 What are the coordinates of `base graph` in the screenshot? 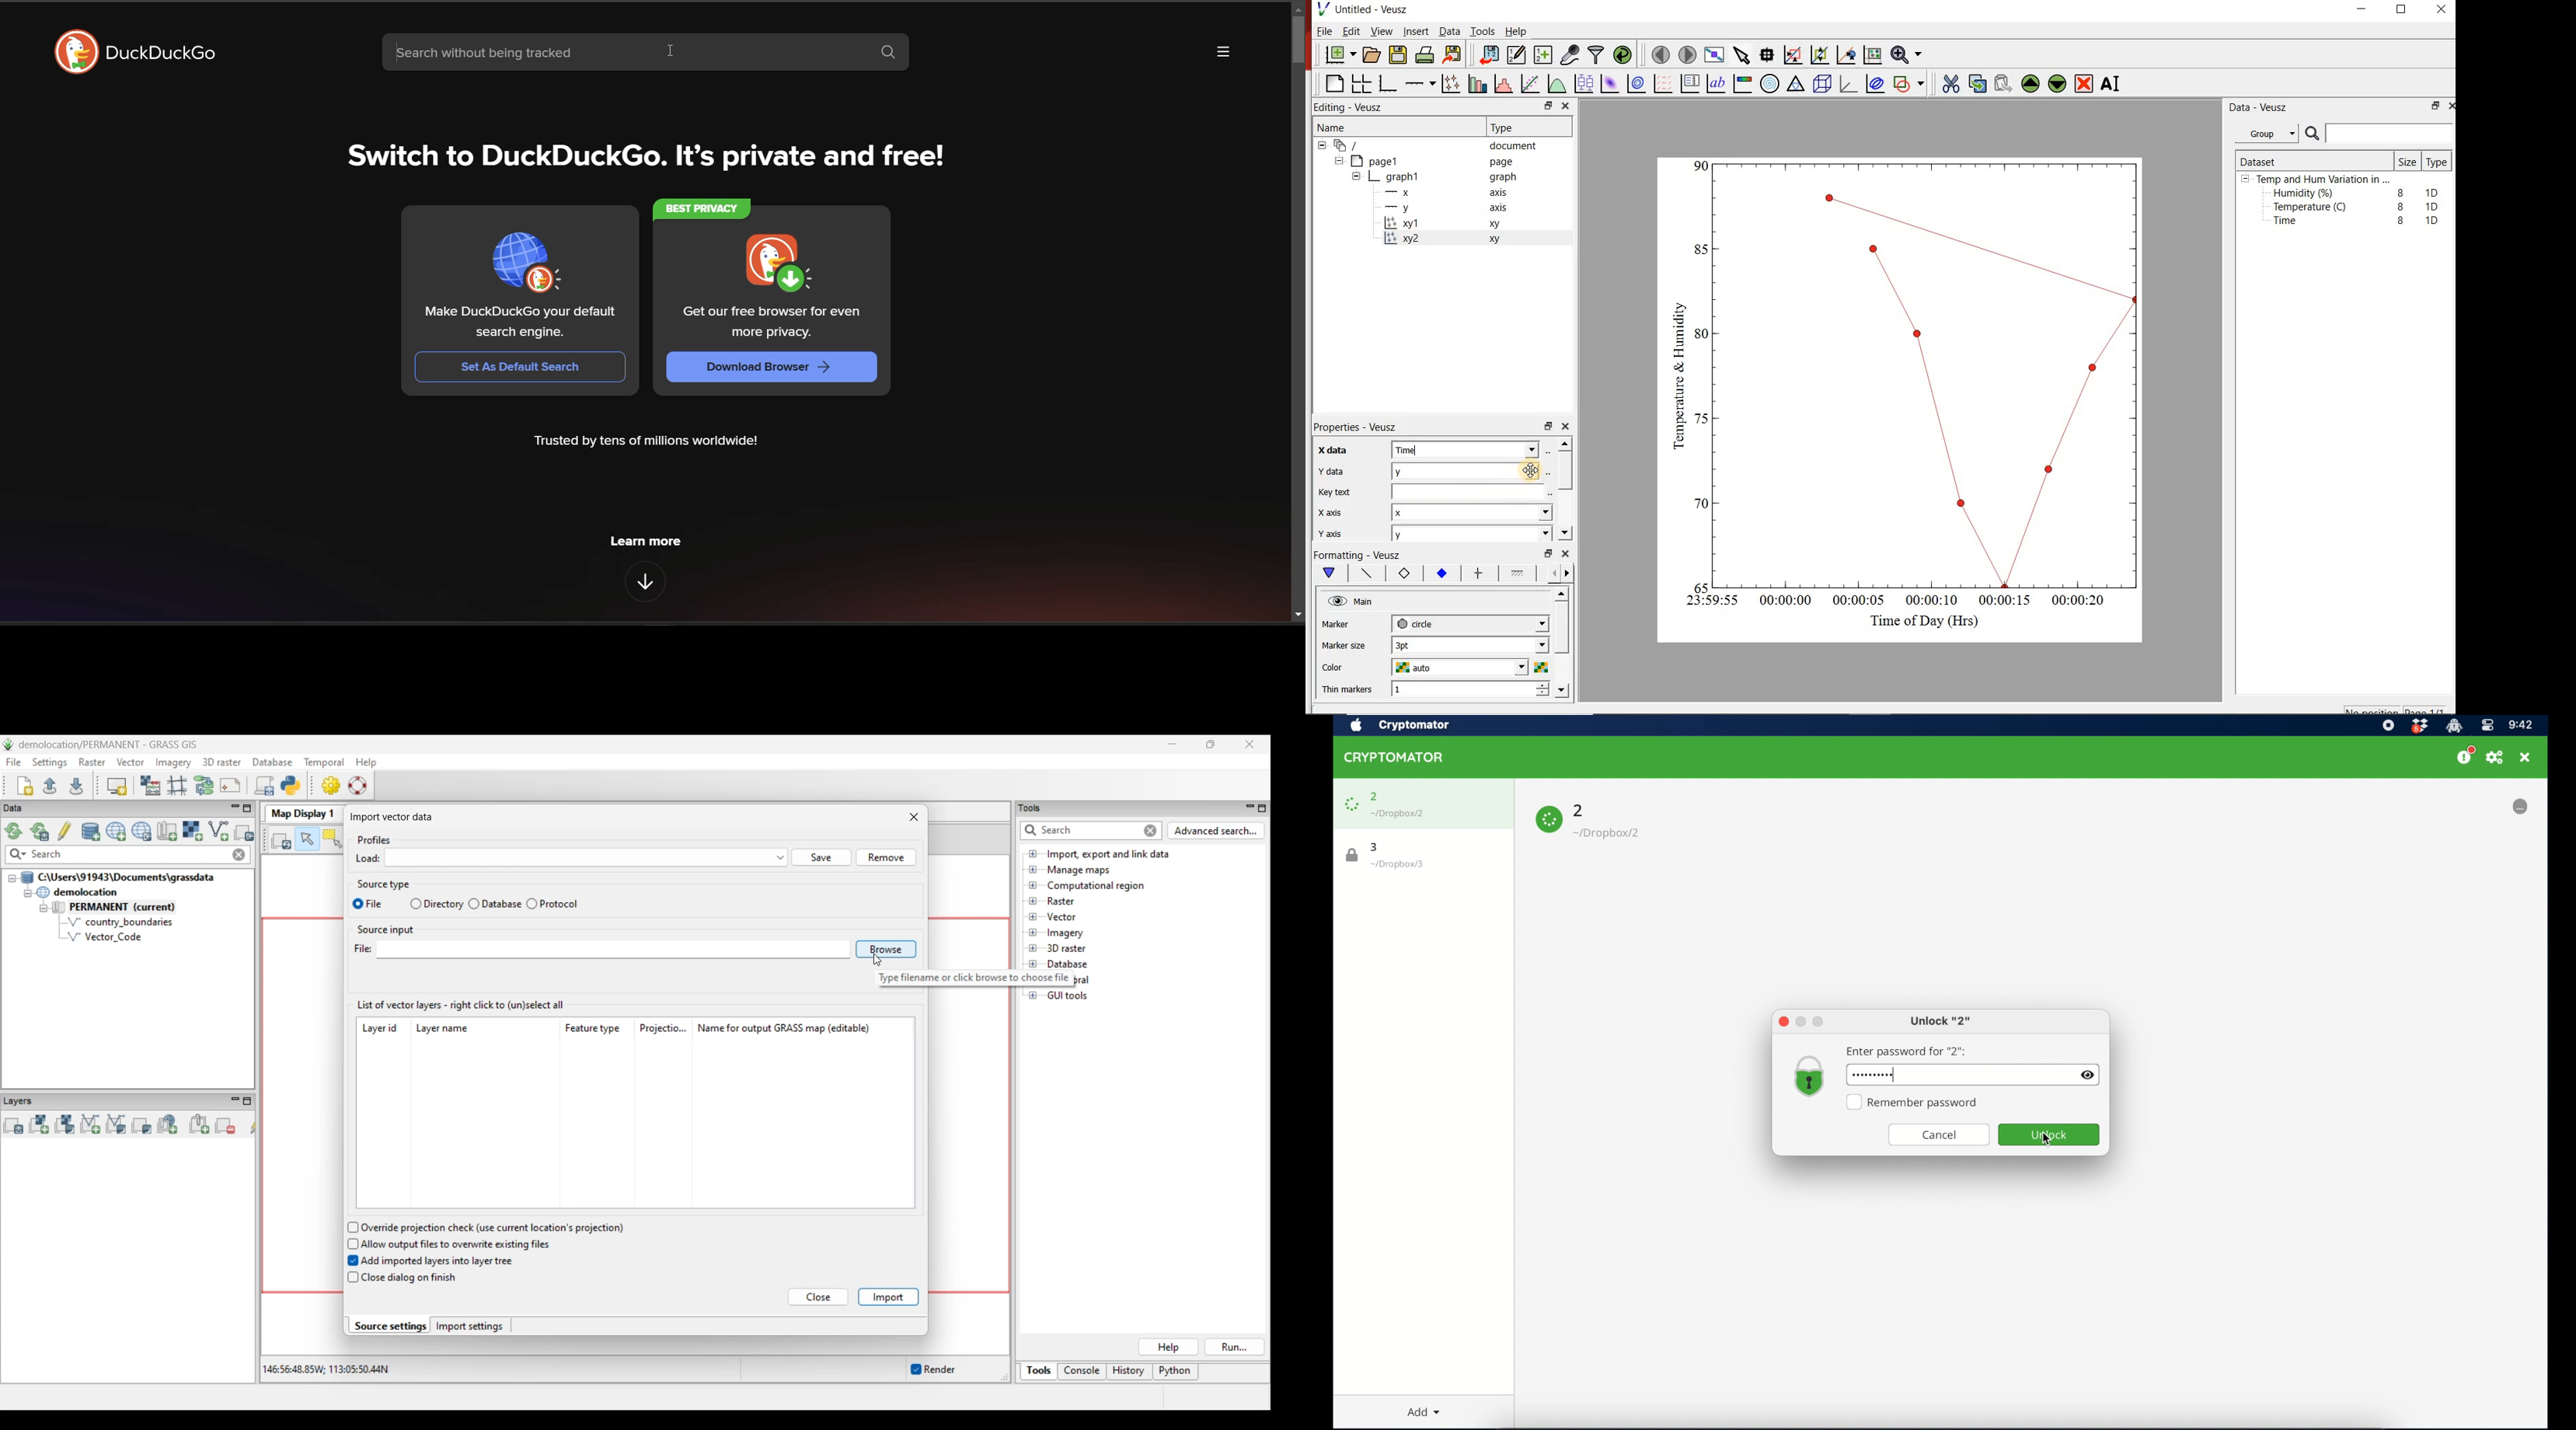 It's located at (1389, 81).